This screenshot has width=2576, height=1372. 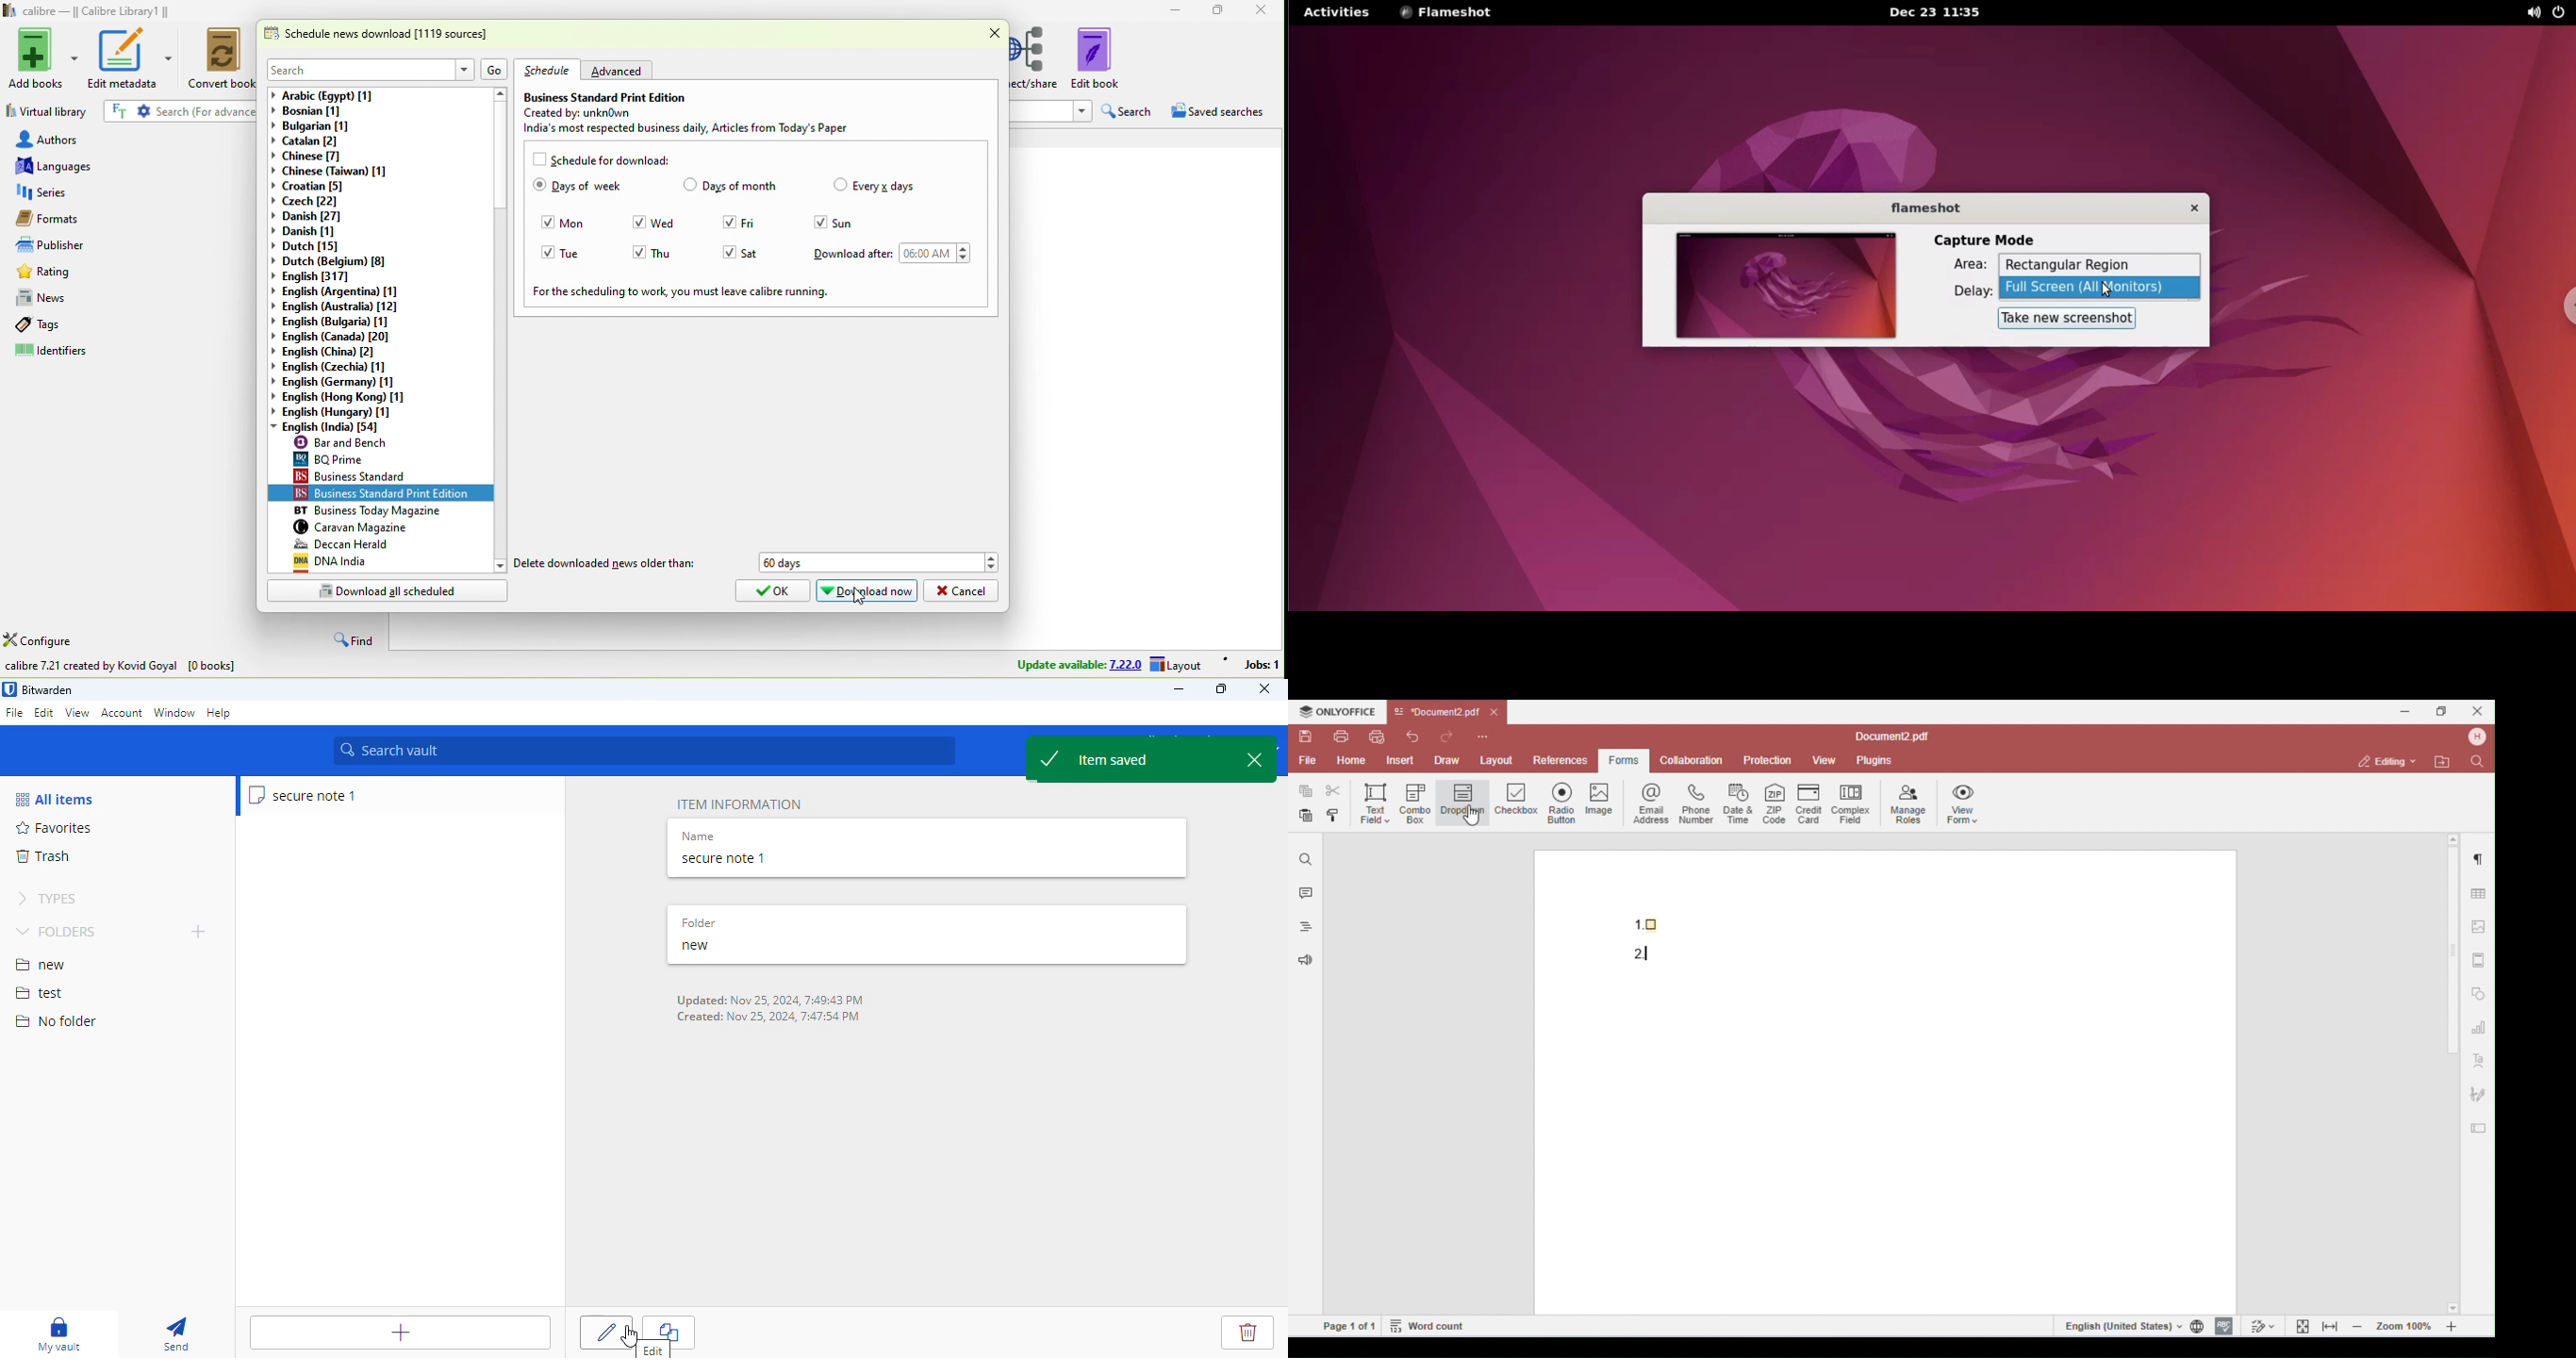 I want to click on bosnian [1], so click(x=324, y=113).